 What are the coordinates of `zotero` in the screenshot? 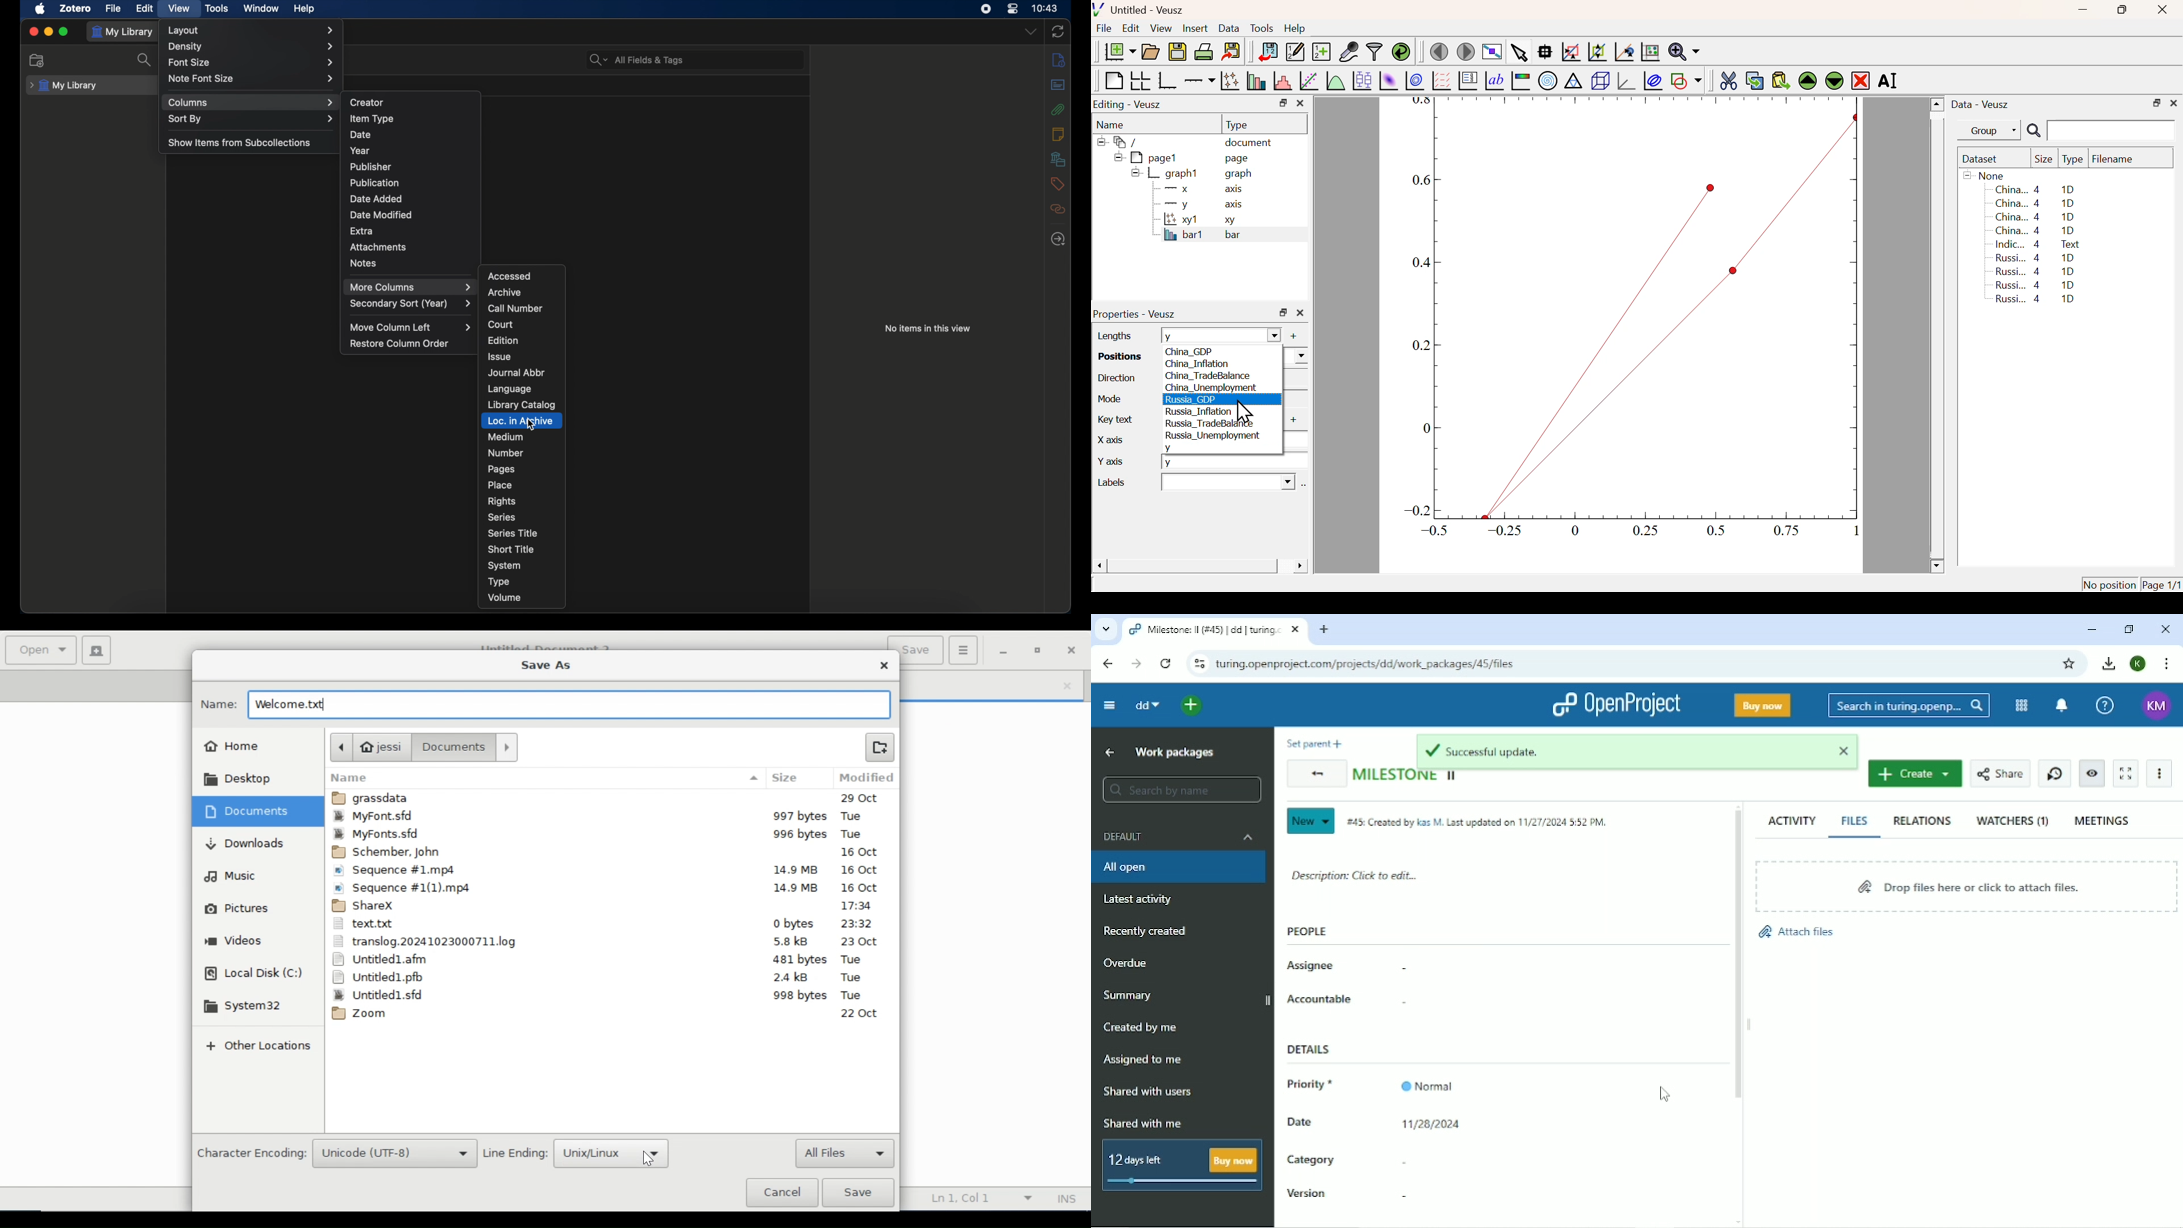 It's located at (76, 9).